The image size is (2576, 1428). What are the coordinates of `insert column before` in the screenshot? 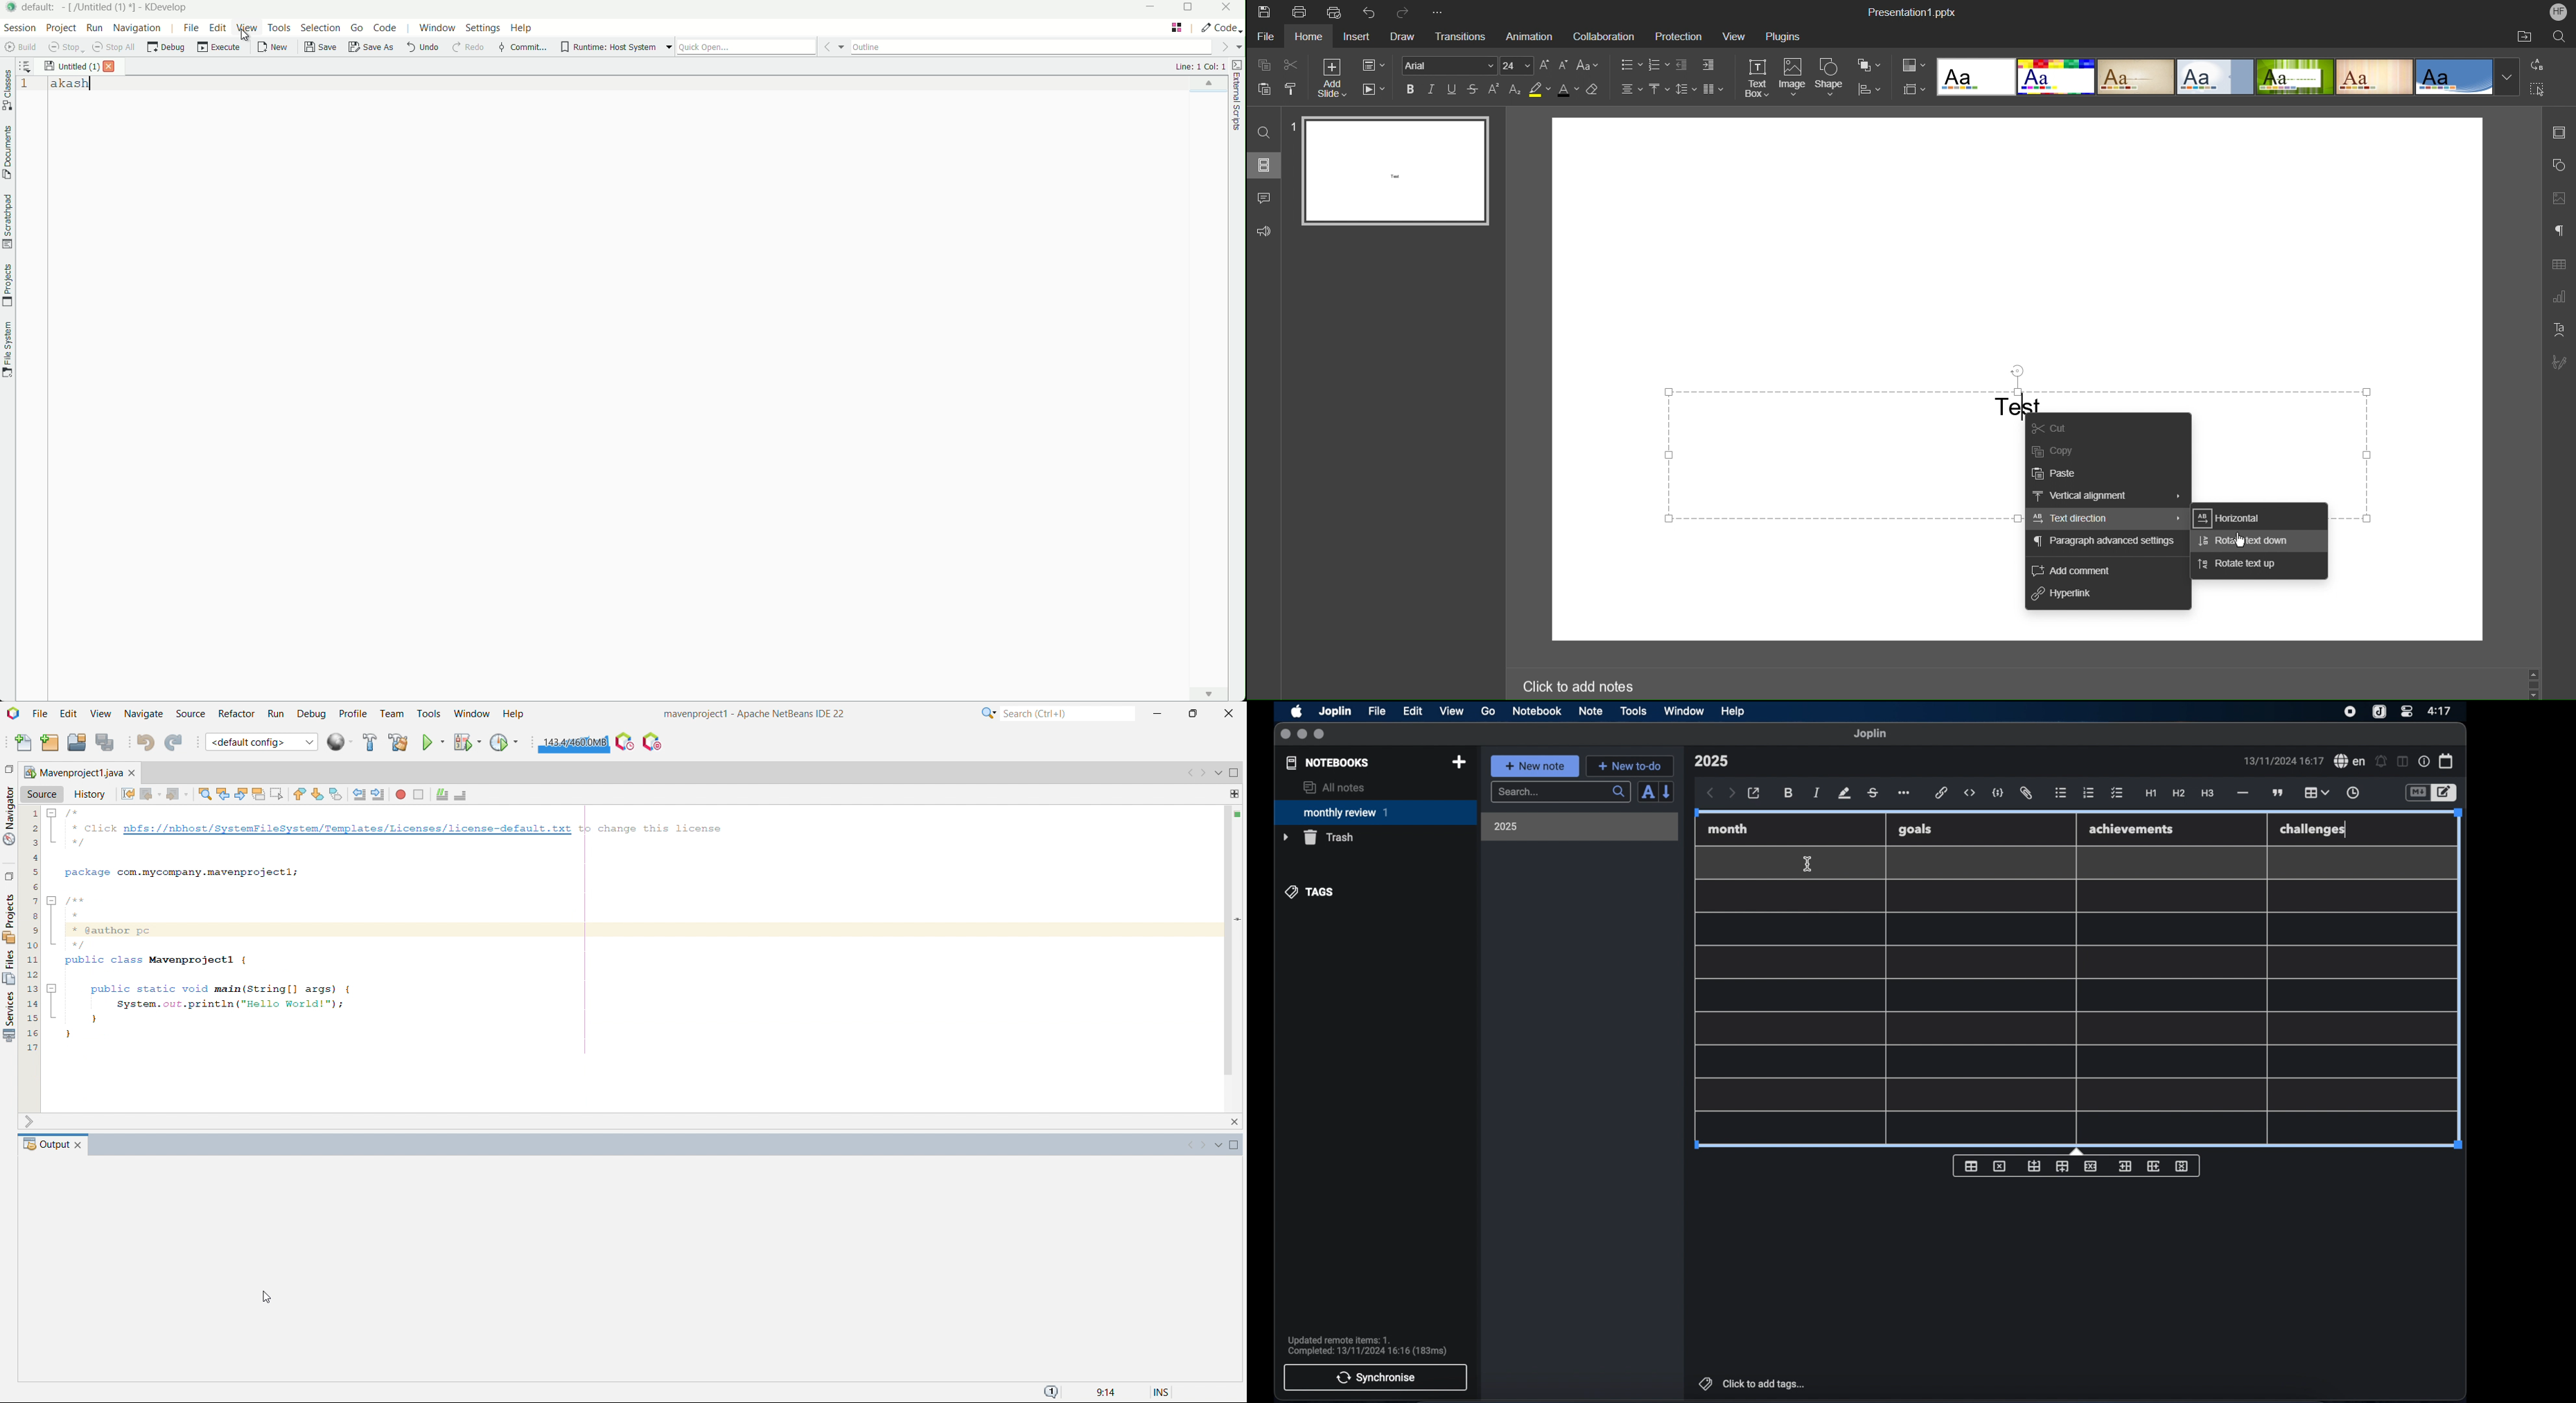 It's located at (2125, 1167).